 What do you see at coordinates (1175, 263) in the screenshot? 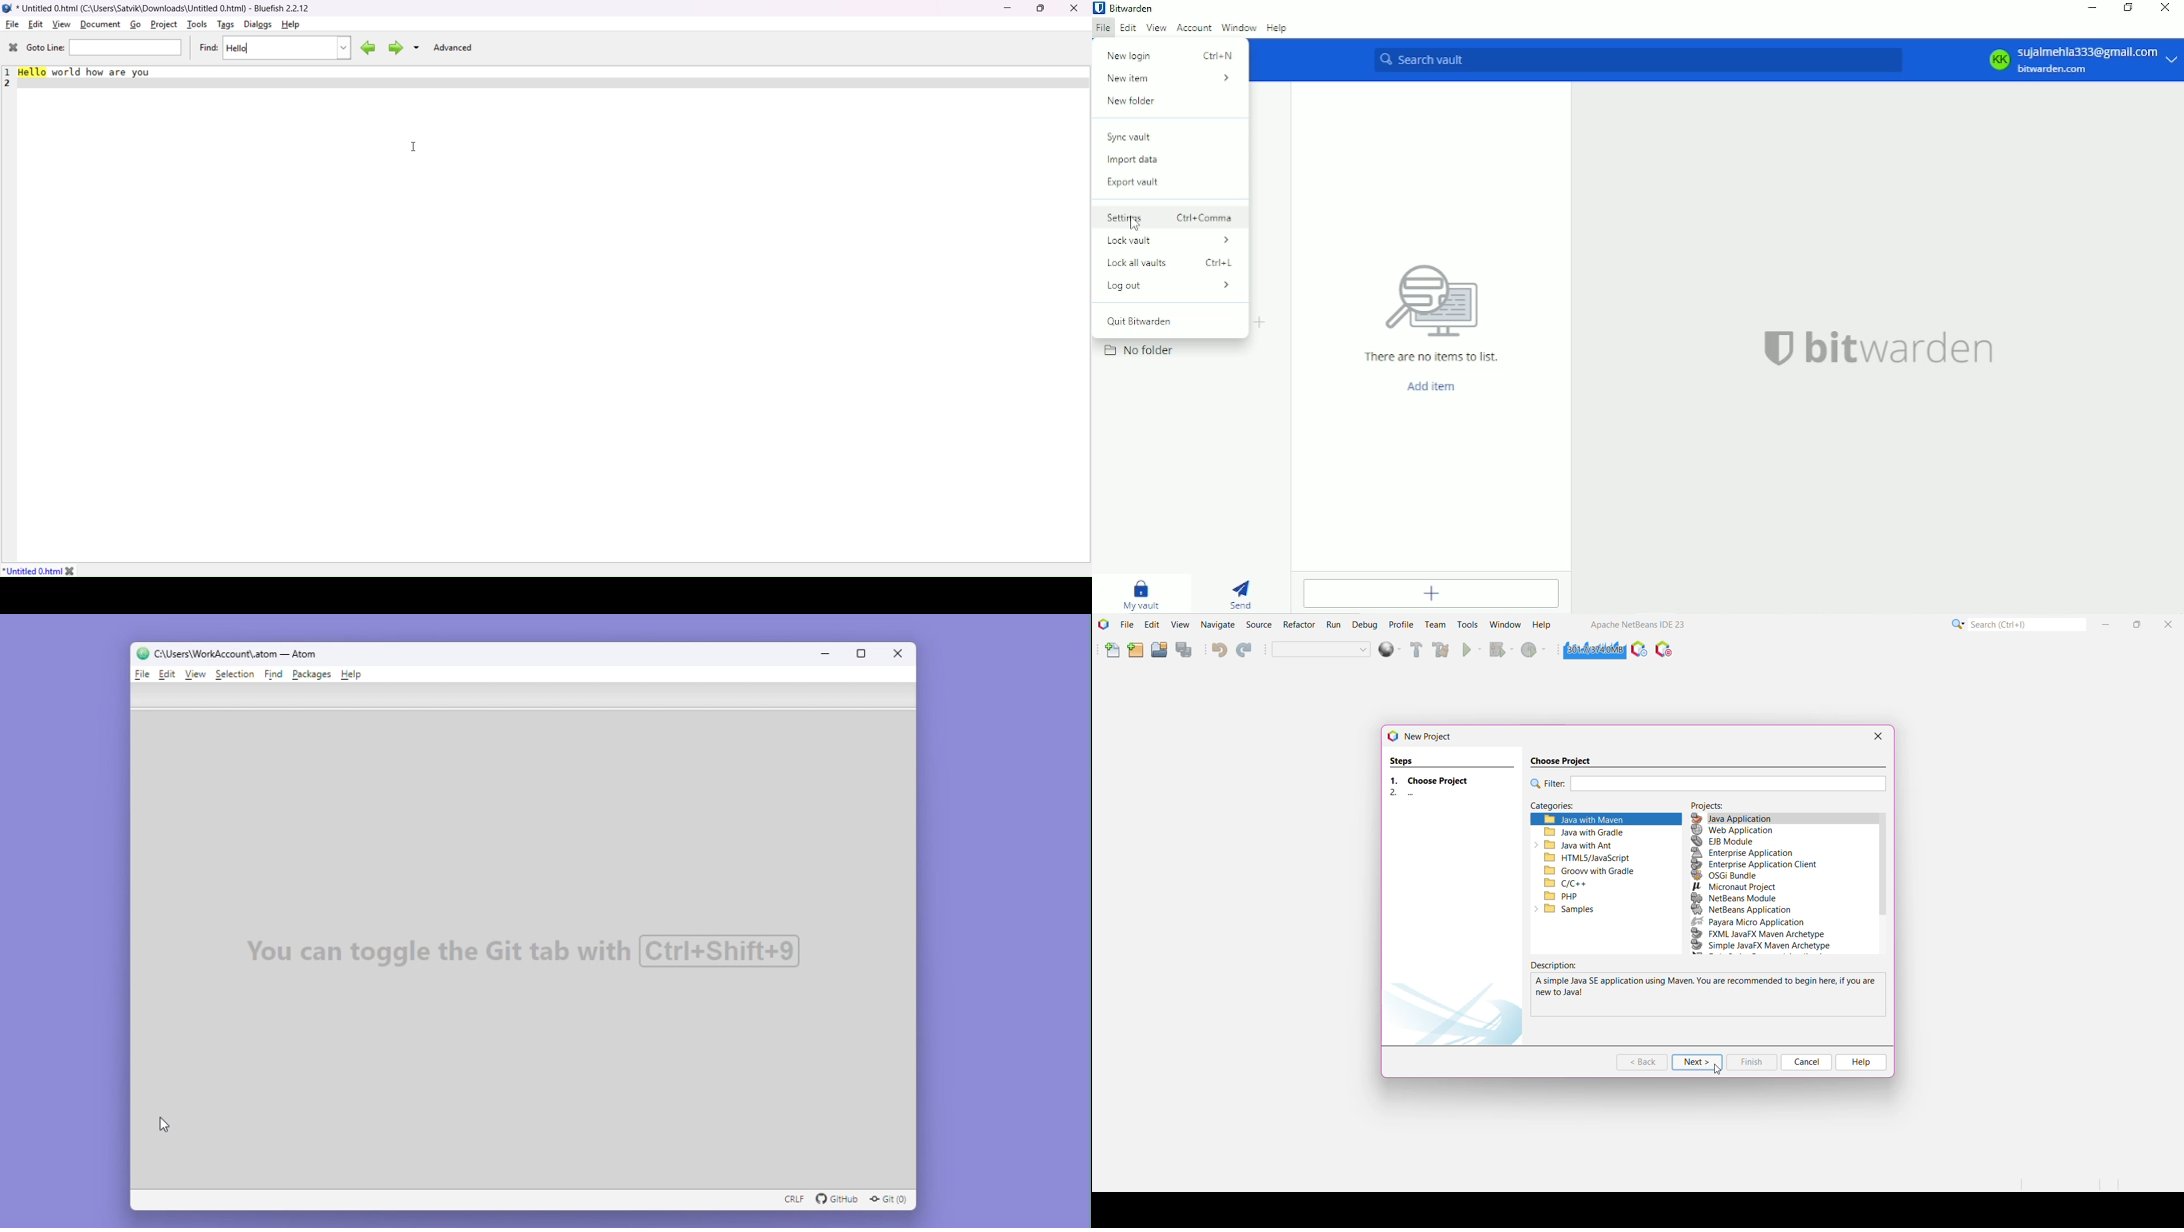
I see `Lock all vaults` at bounding box center [1175, 263].